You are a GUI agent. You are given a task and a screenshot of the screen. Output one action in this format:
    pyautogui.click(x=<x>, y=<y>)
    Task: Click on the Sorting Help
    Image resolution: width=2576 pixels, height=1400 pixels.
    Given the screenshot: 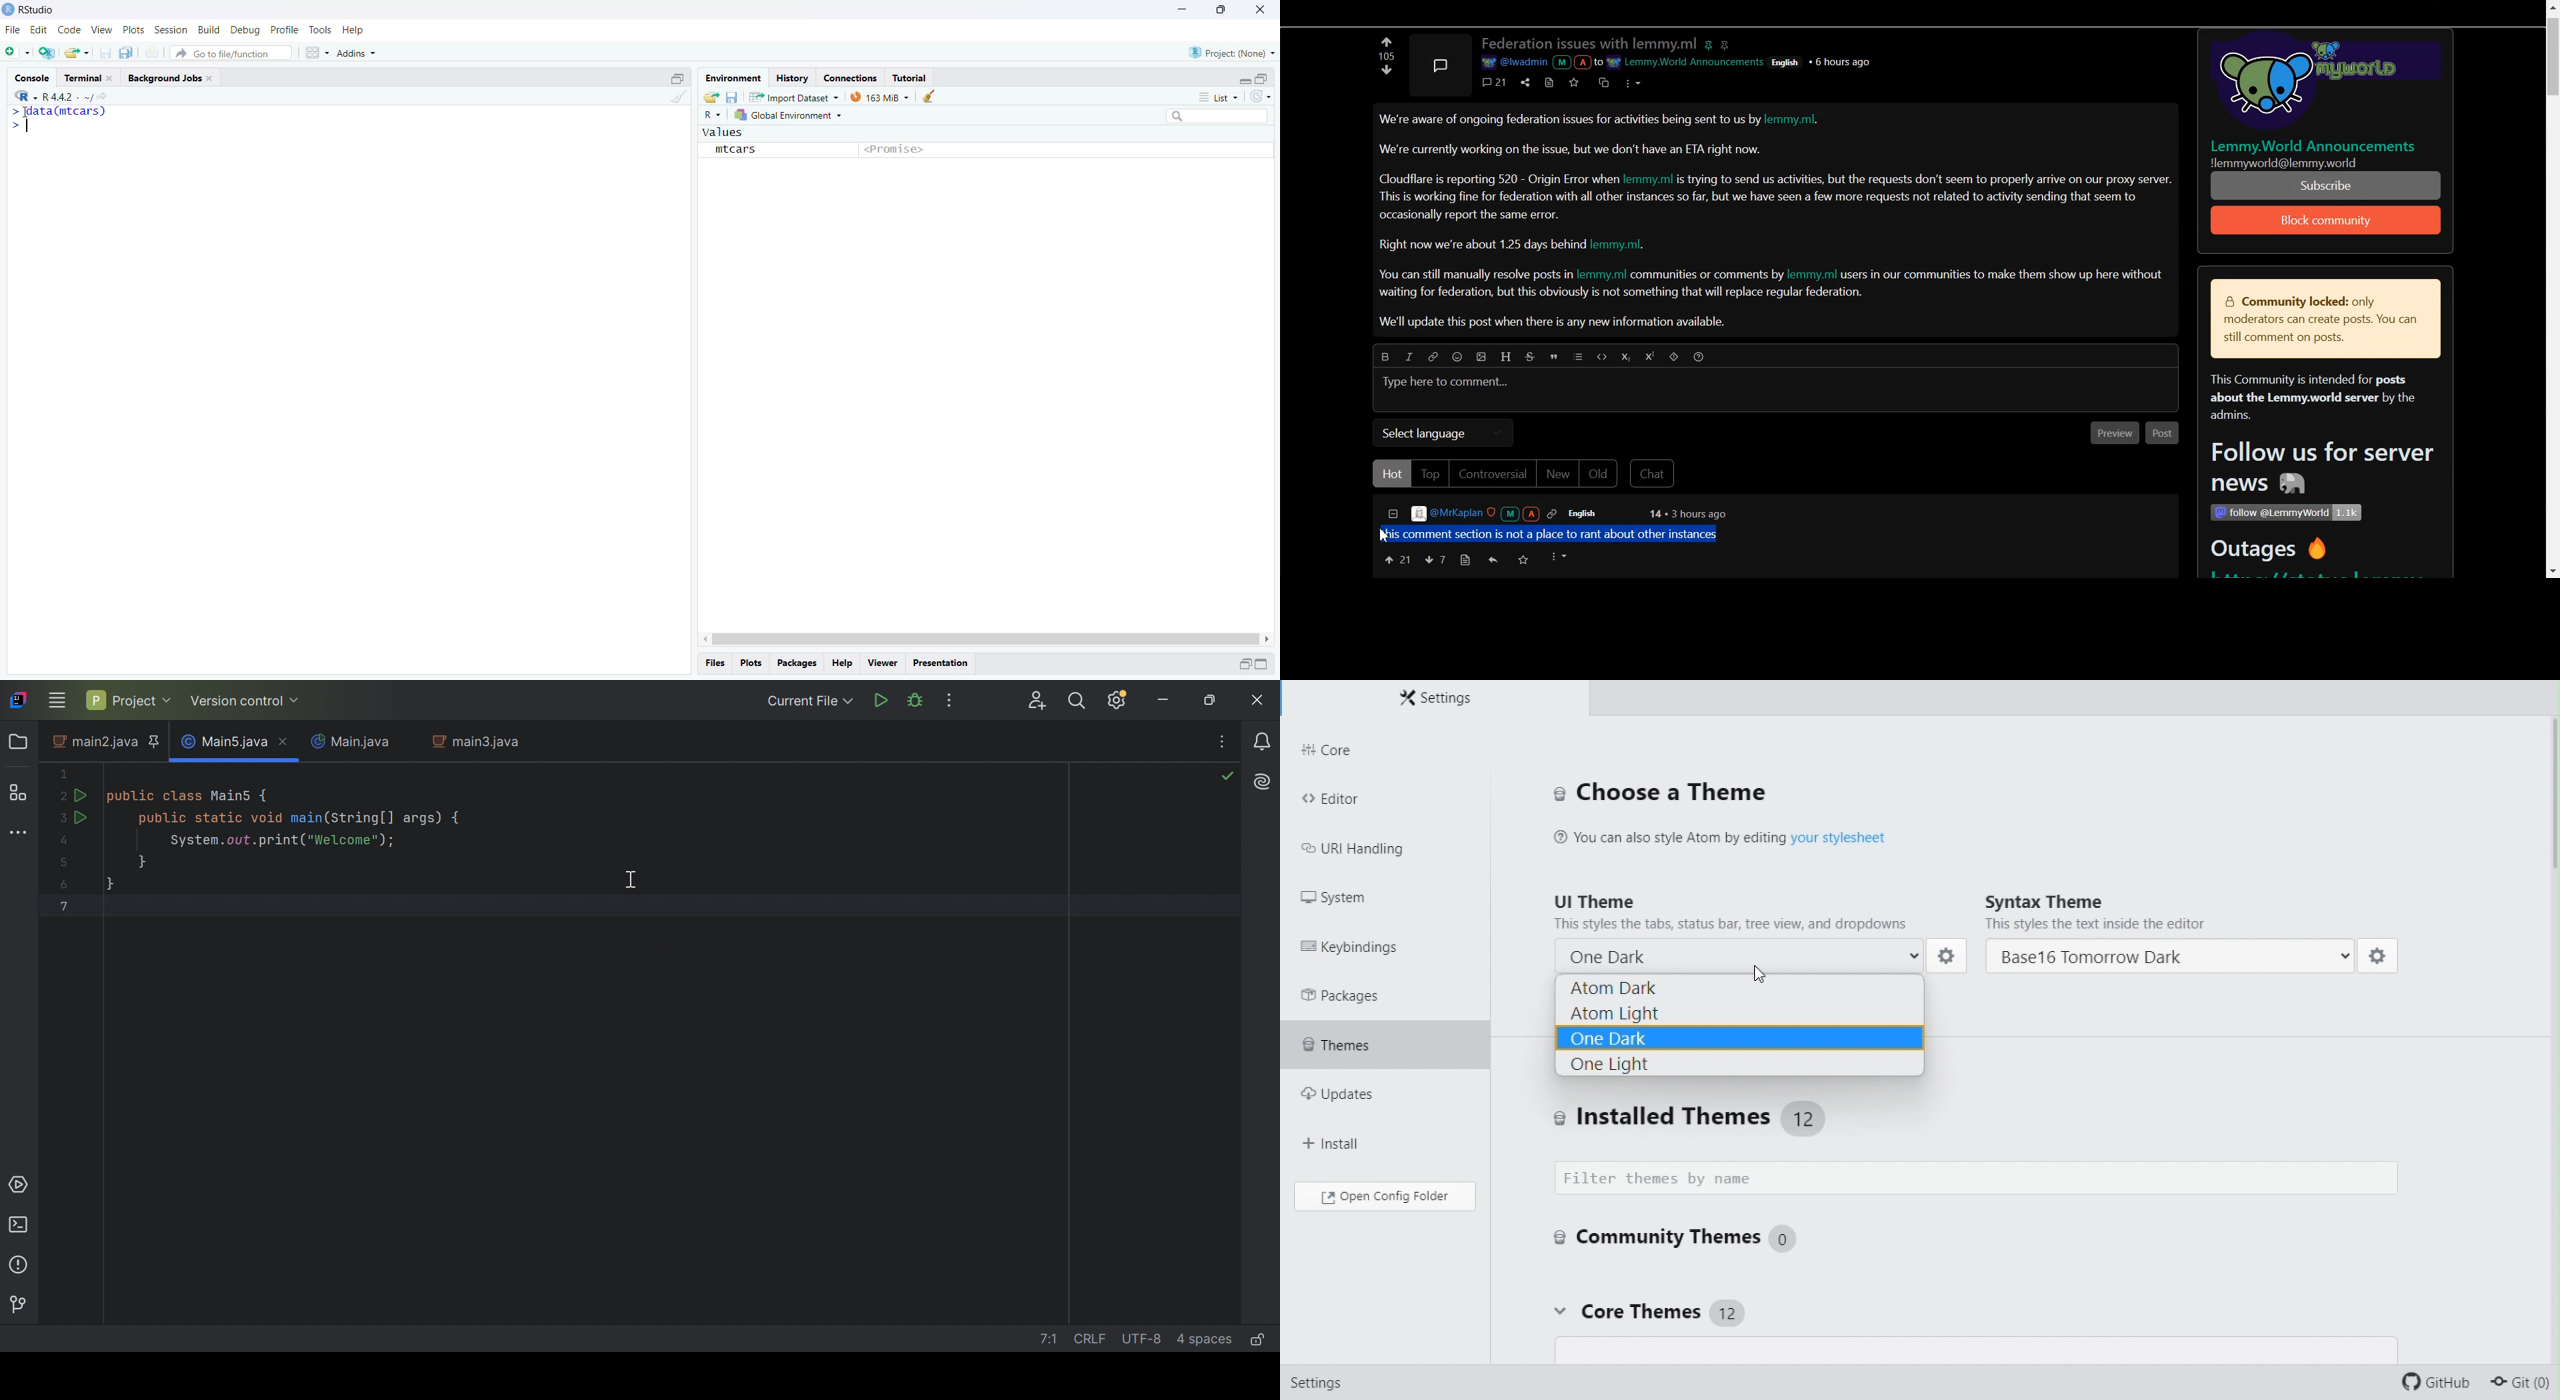 What is the action you would take?
    pyautogui.click(x=1700, y=357)
    